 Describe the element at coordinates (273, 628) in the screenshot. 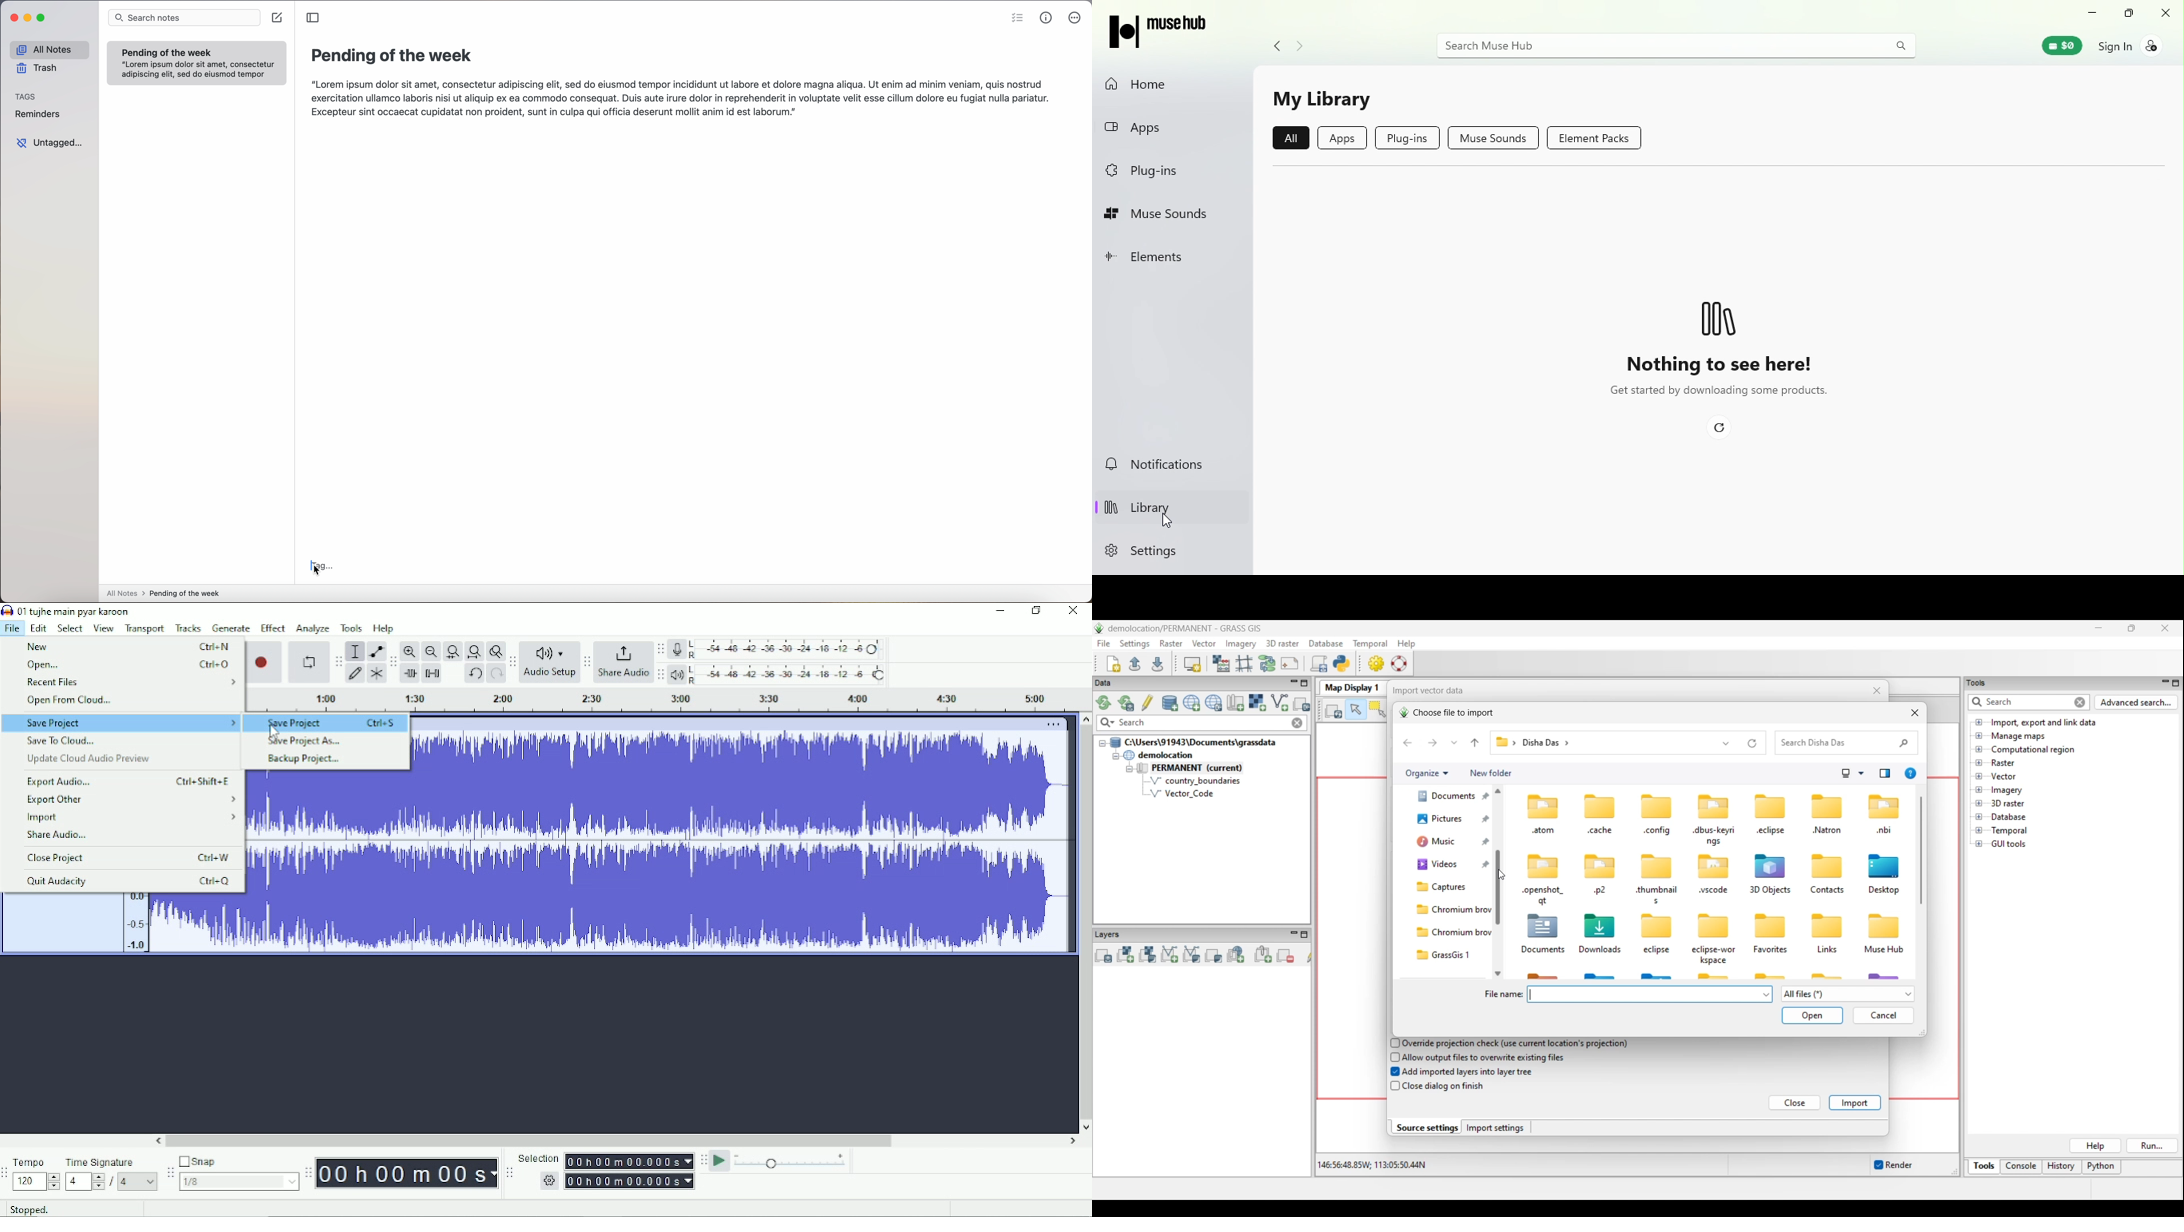

I see `Effect` at that location.